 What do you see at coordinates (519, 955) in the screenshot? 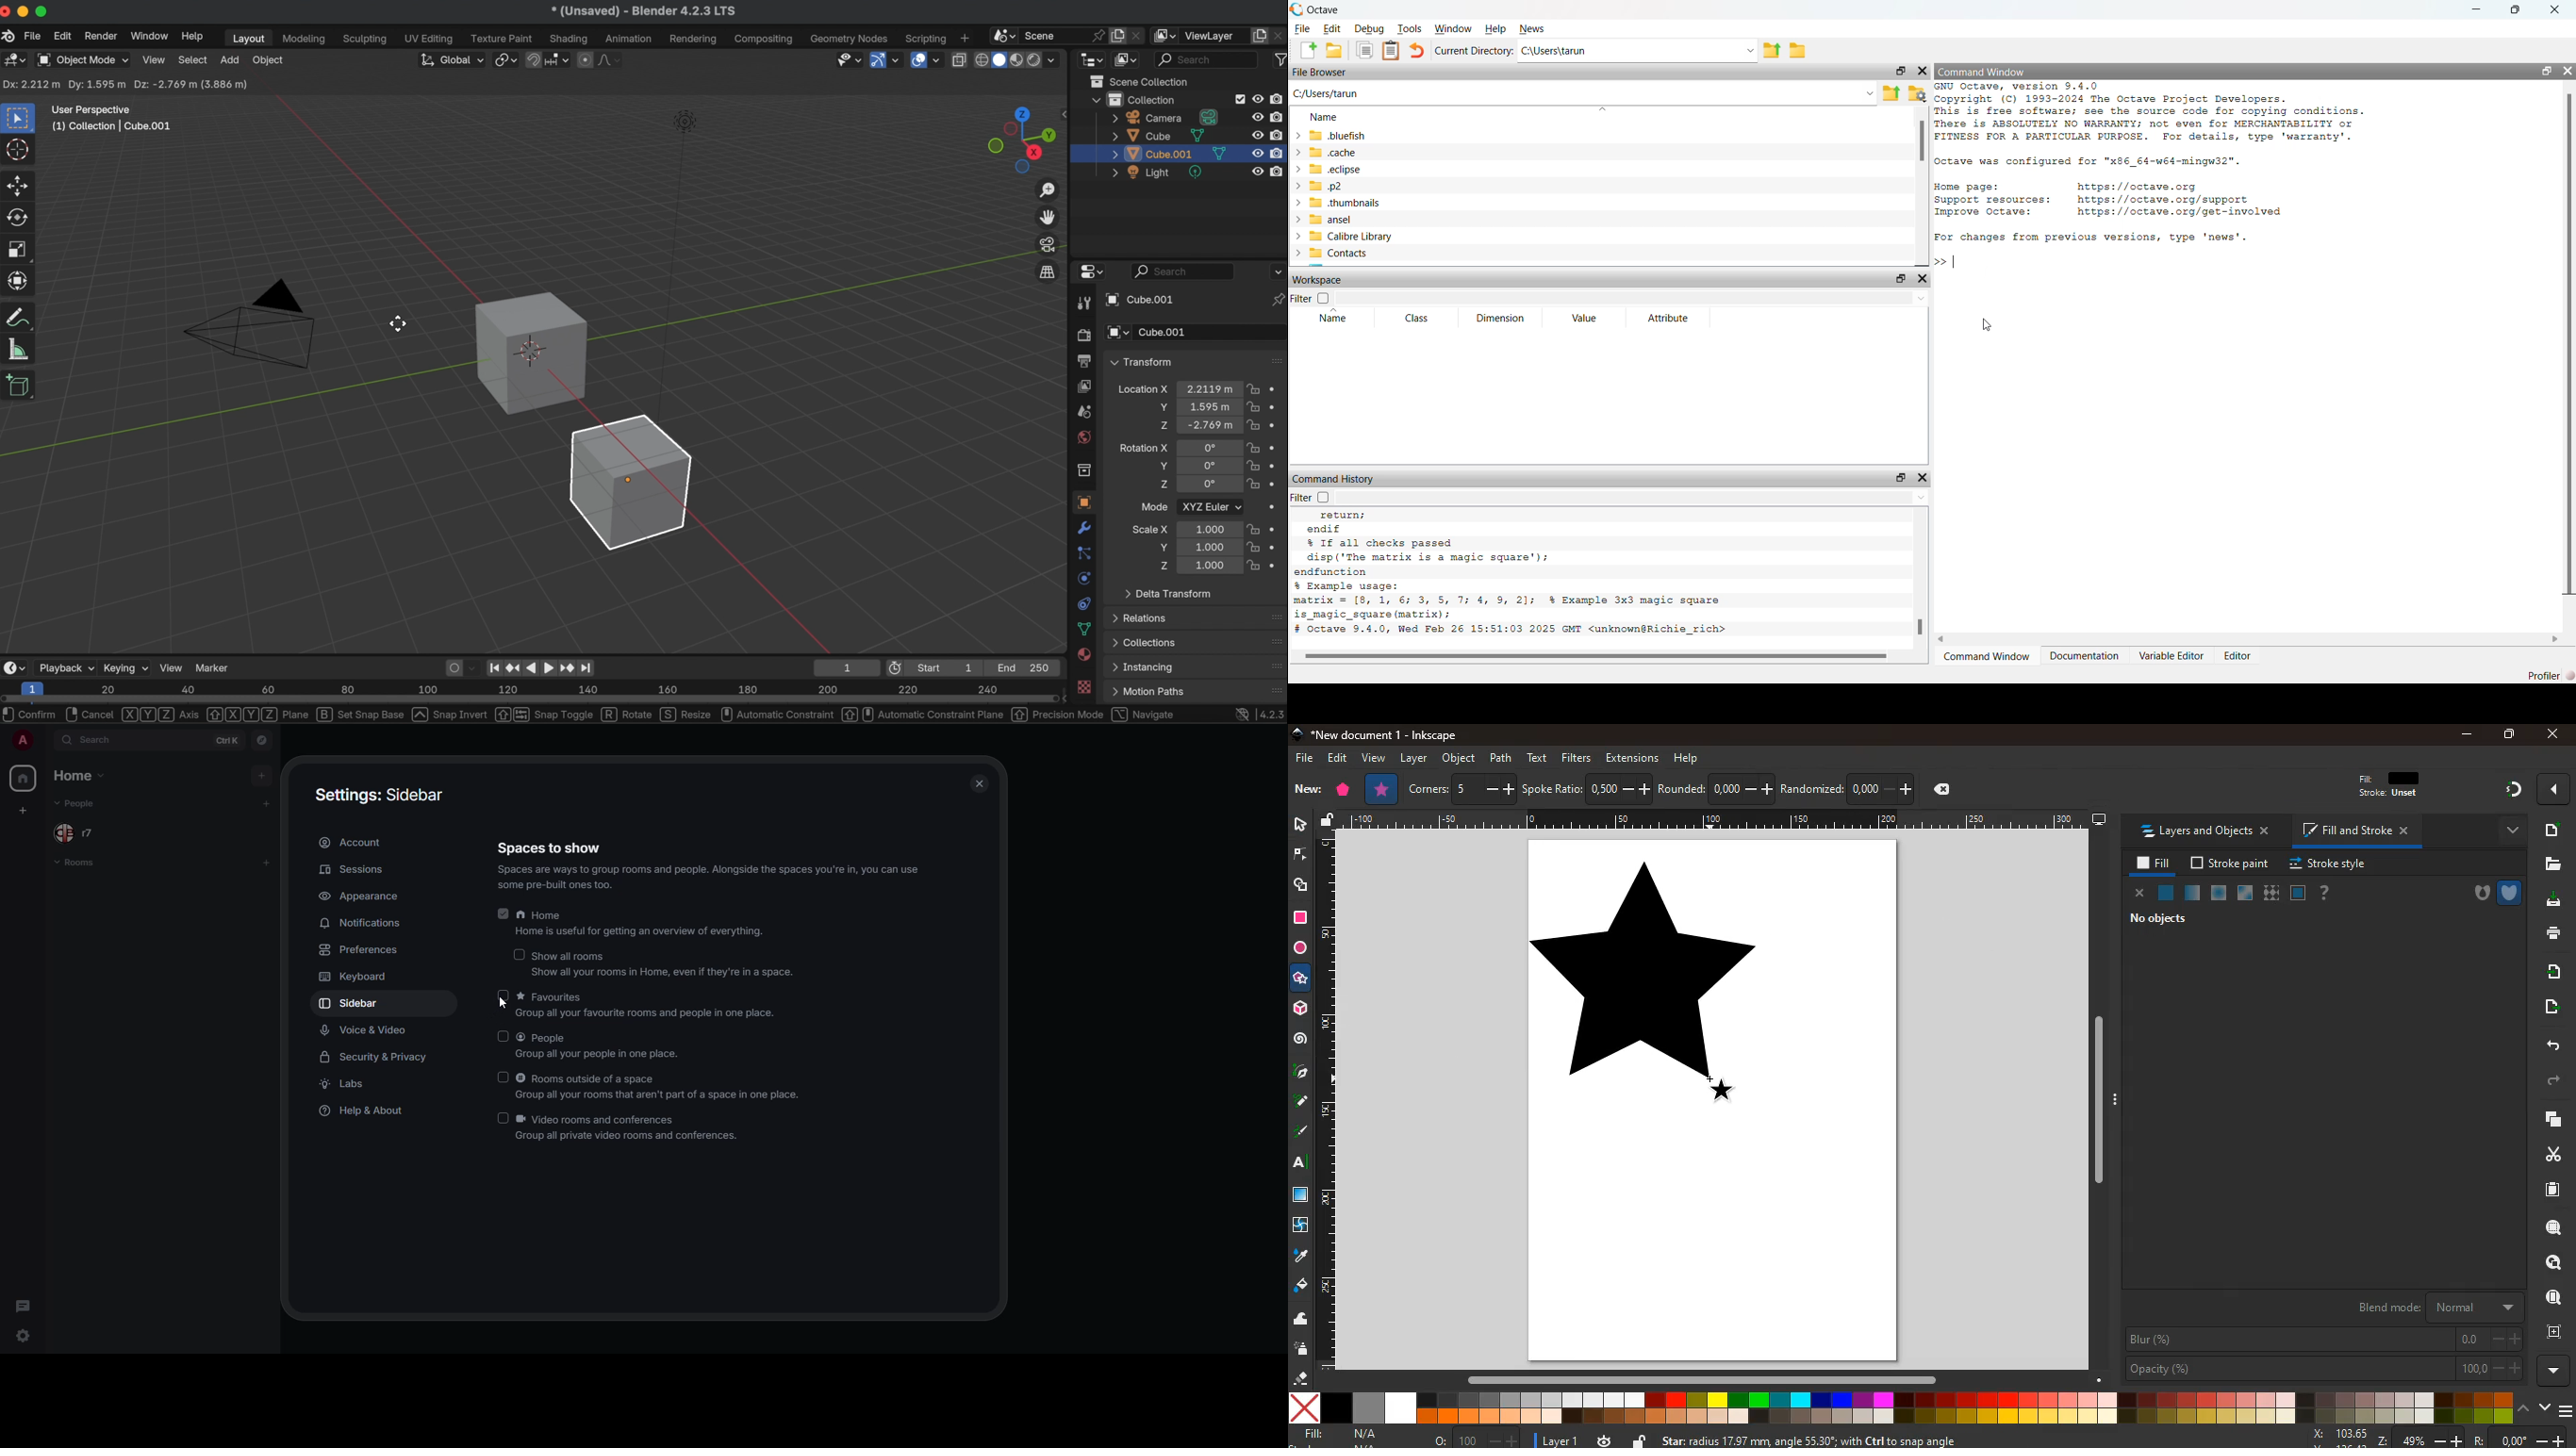
I see `click to enable` at bounding box center [519, 955].